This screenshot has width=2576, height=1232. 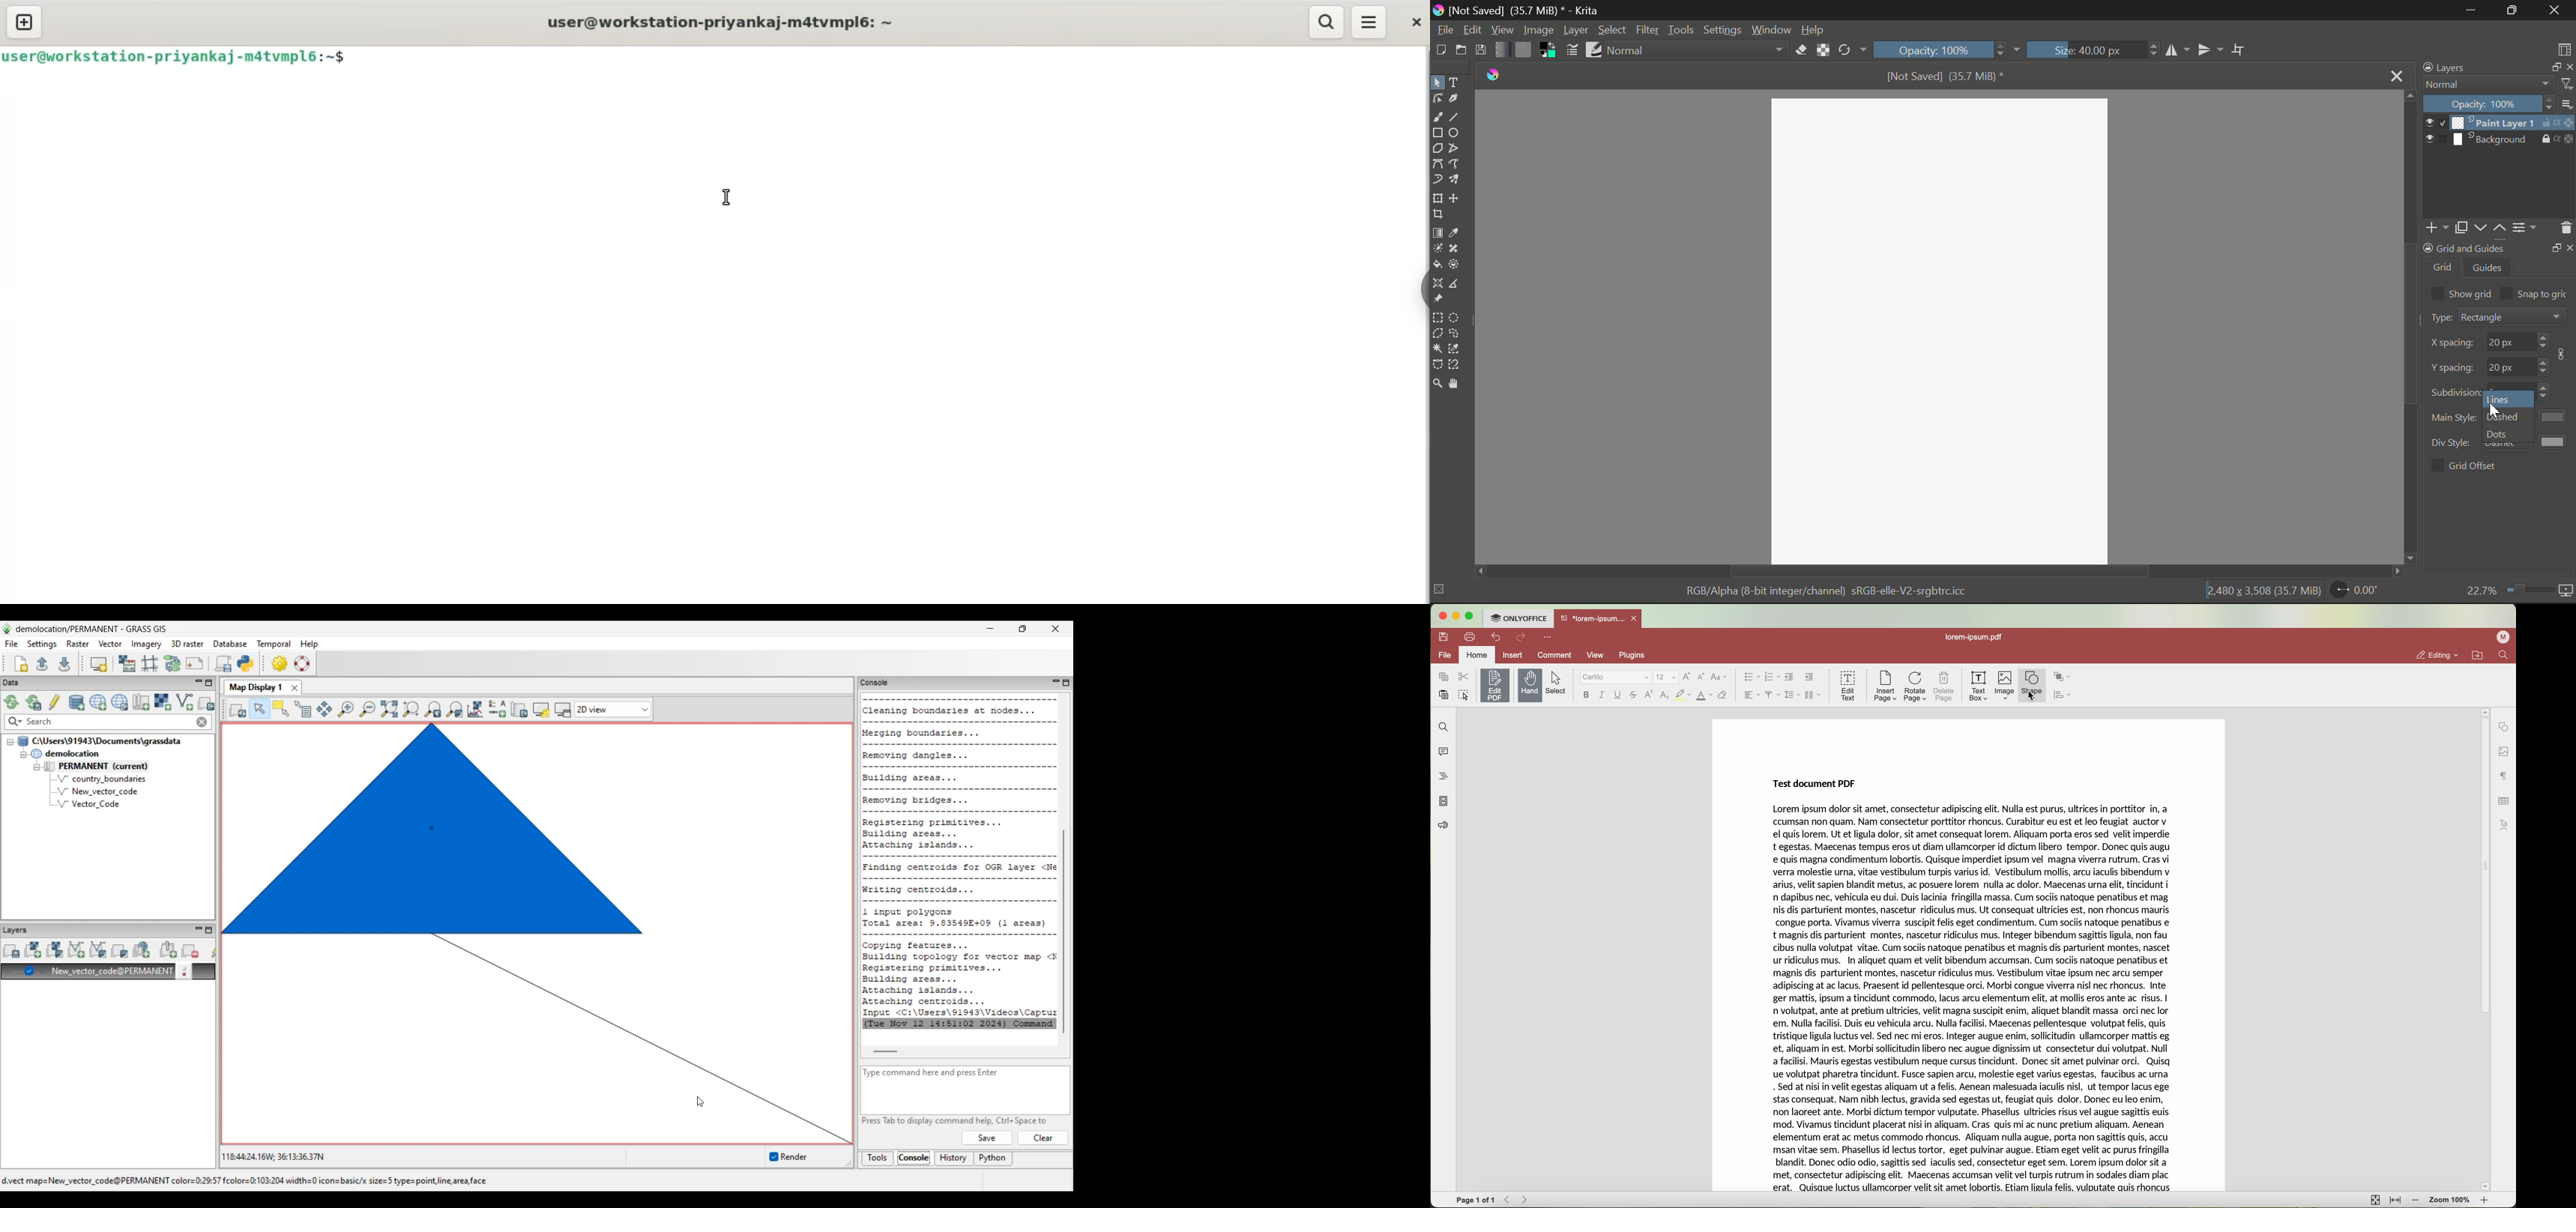 What do you see at coordinates (2507, 417) in the screenshot?
I see `Dashed` at bounding box center [2507, 417].